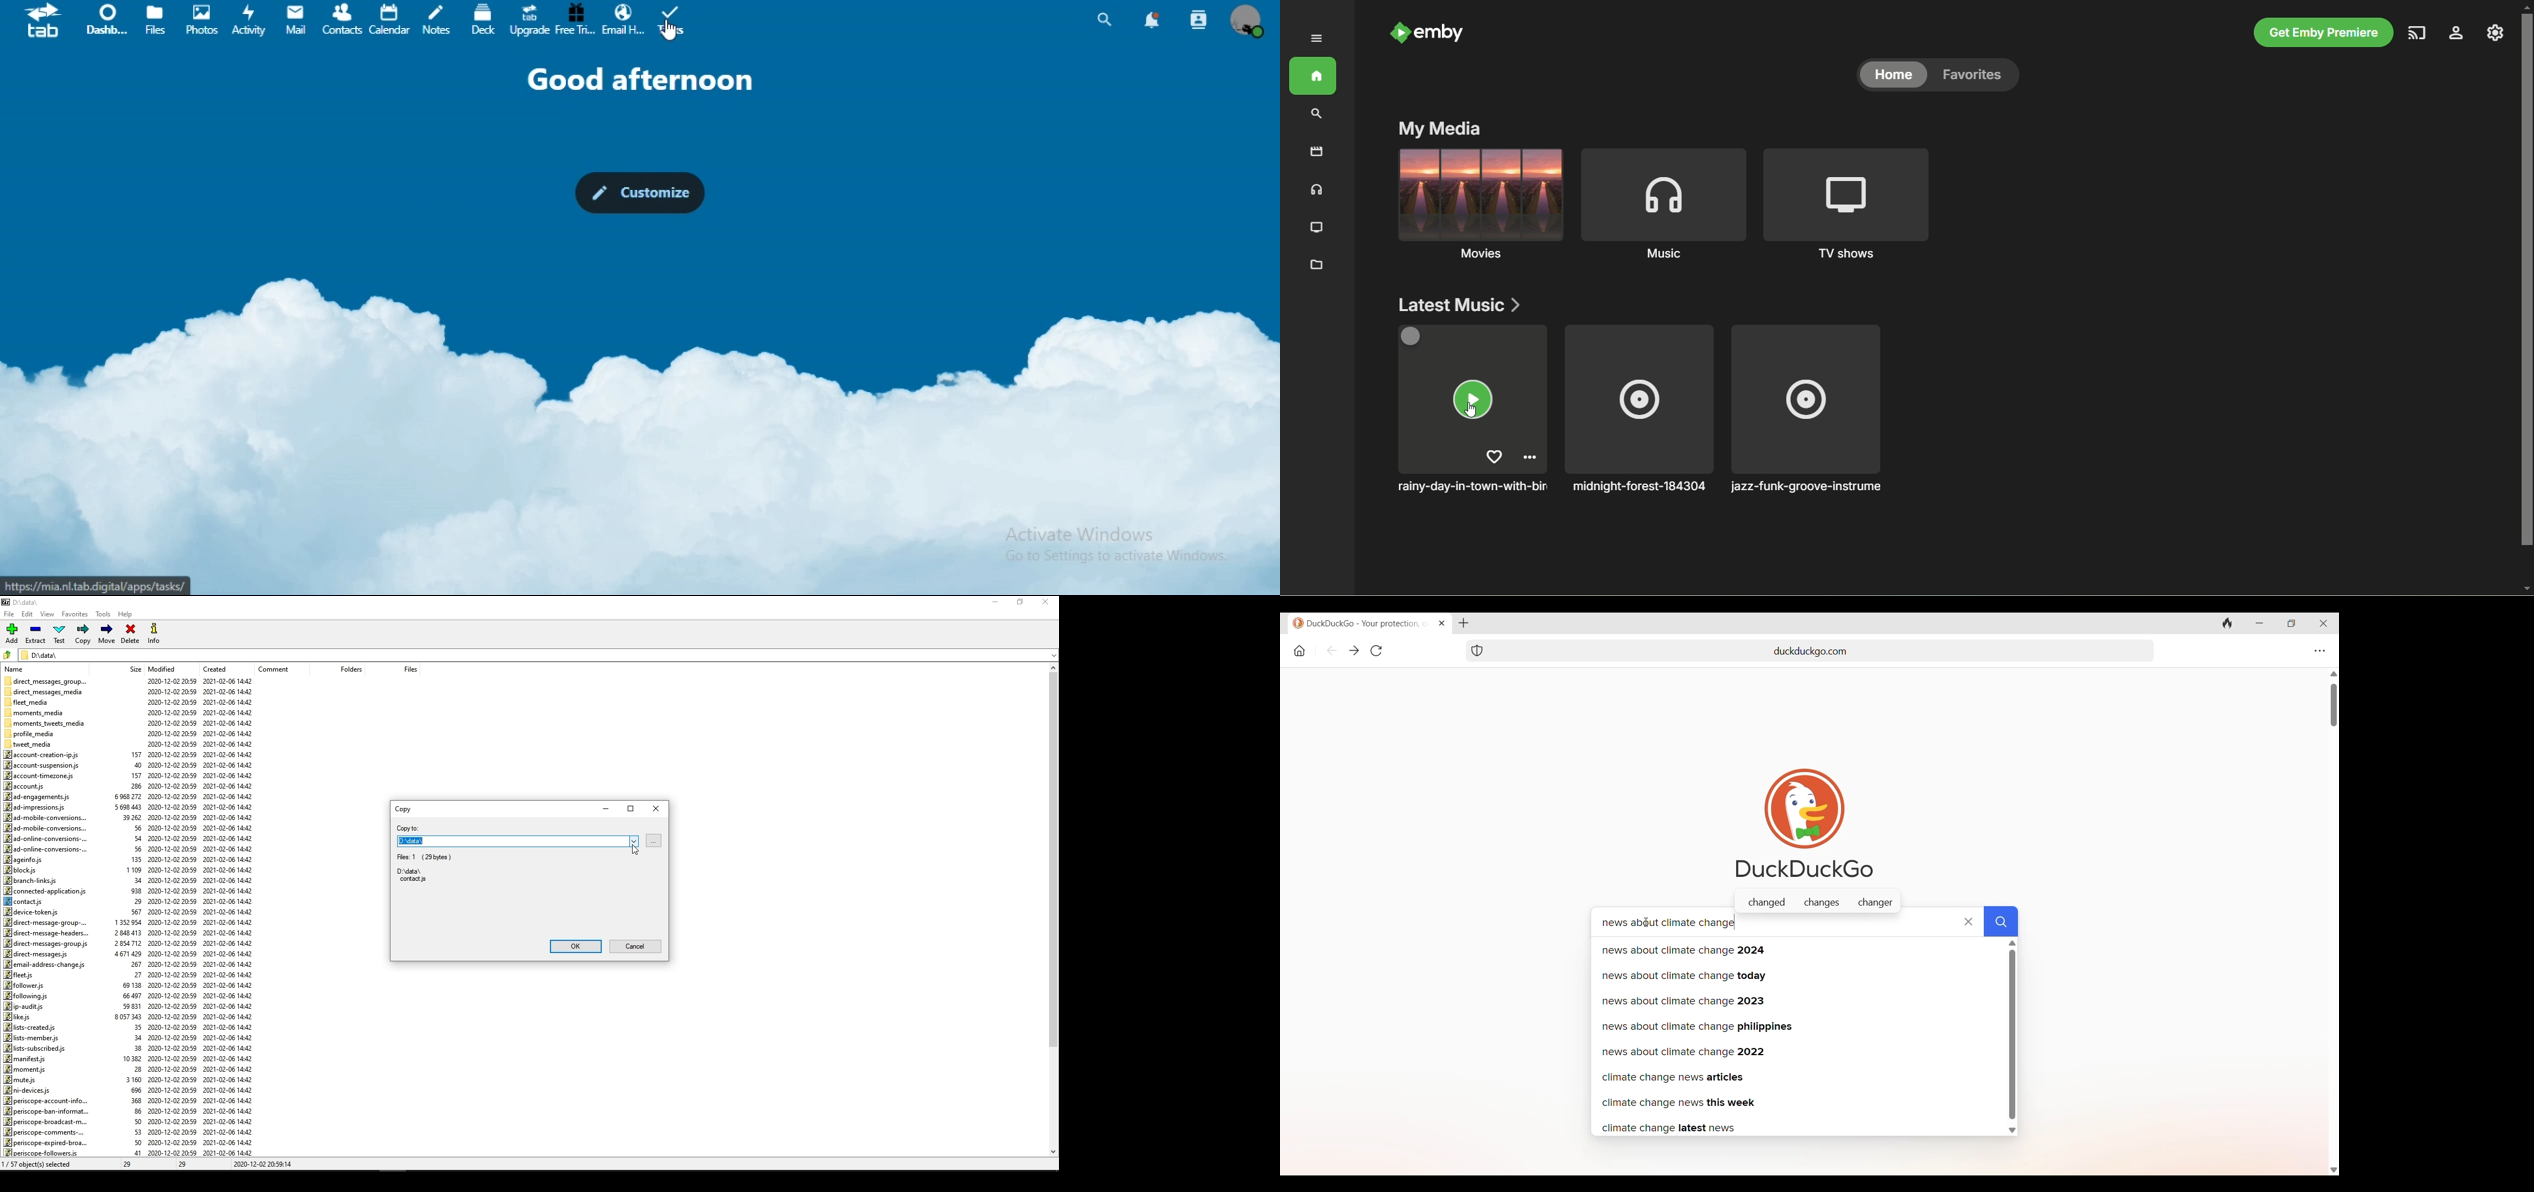 This screenshot has width=2548, height=1204. What do you see at coordinates (1647, 922) in the screenshot?
I see `Cursor` at bounding box center [1647, 922].